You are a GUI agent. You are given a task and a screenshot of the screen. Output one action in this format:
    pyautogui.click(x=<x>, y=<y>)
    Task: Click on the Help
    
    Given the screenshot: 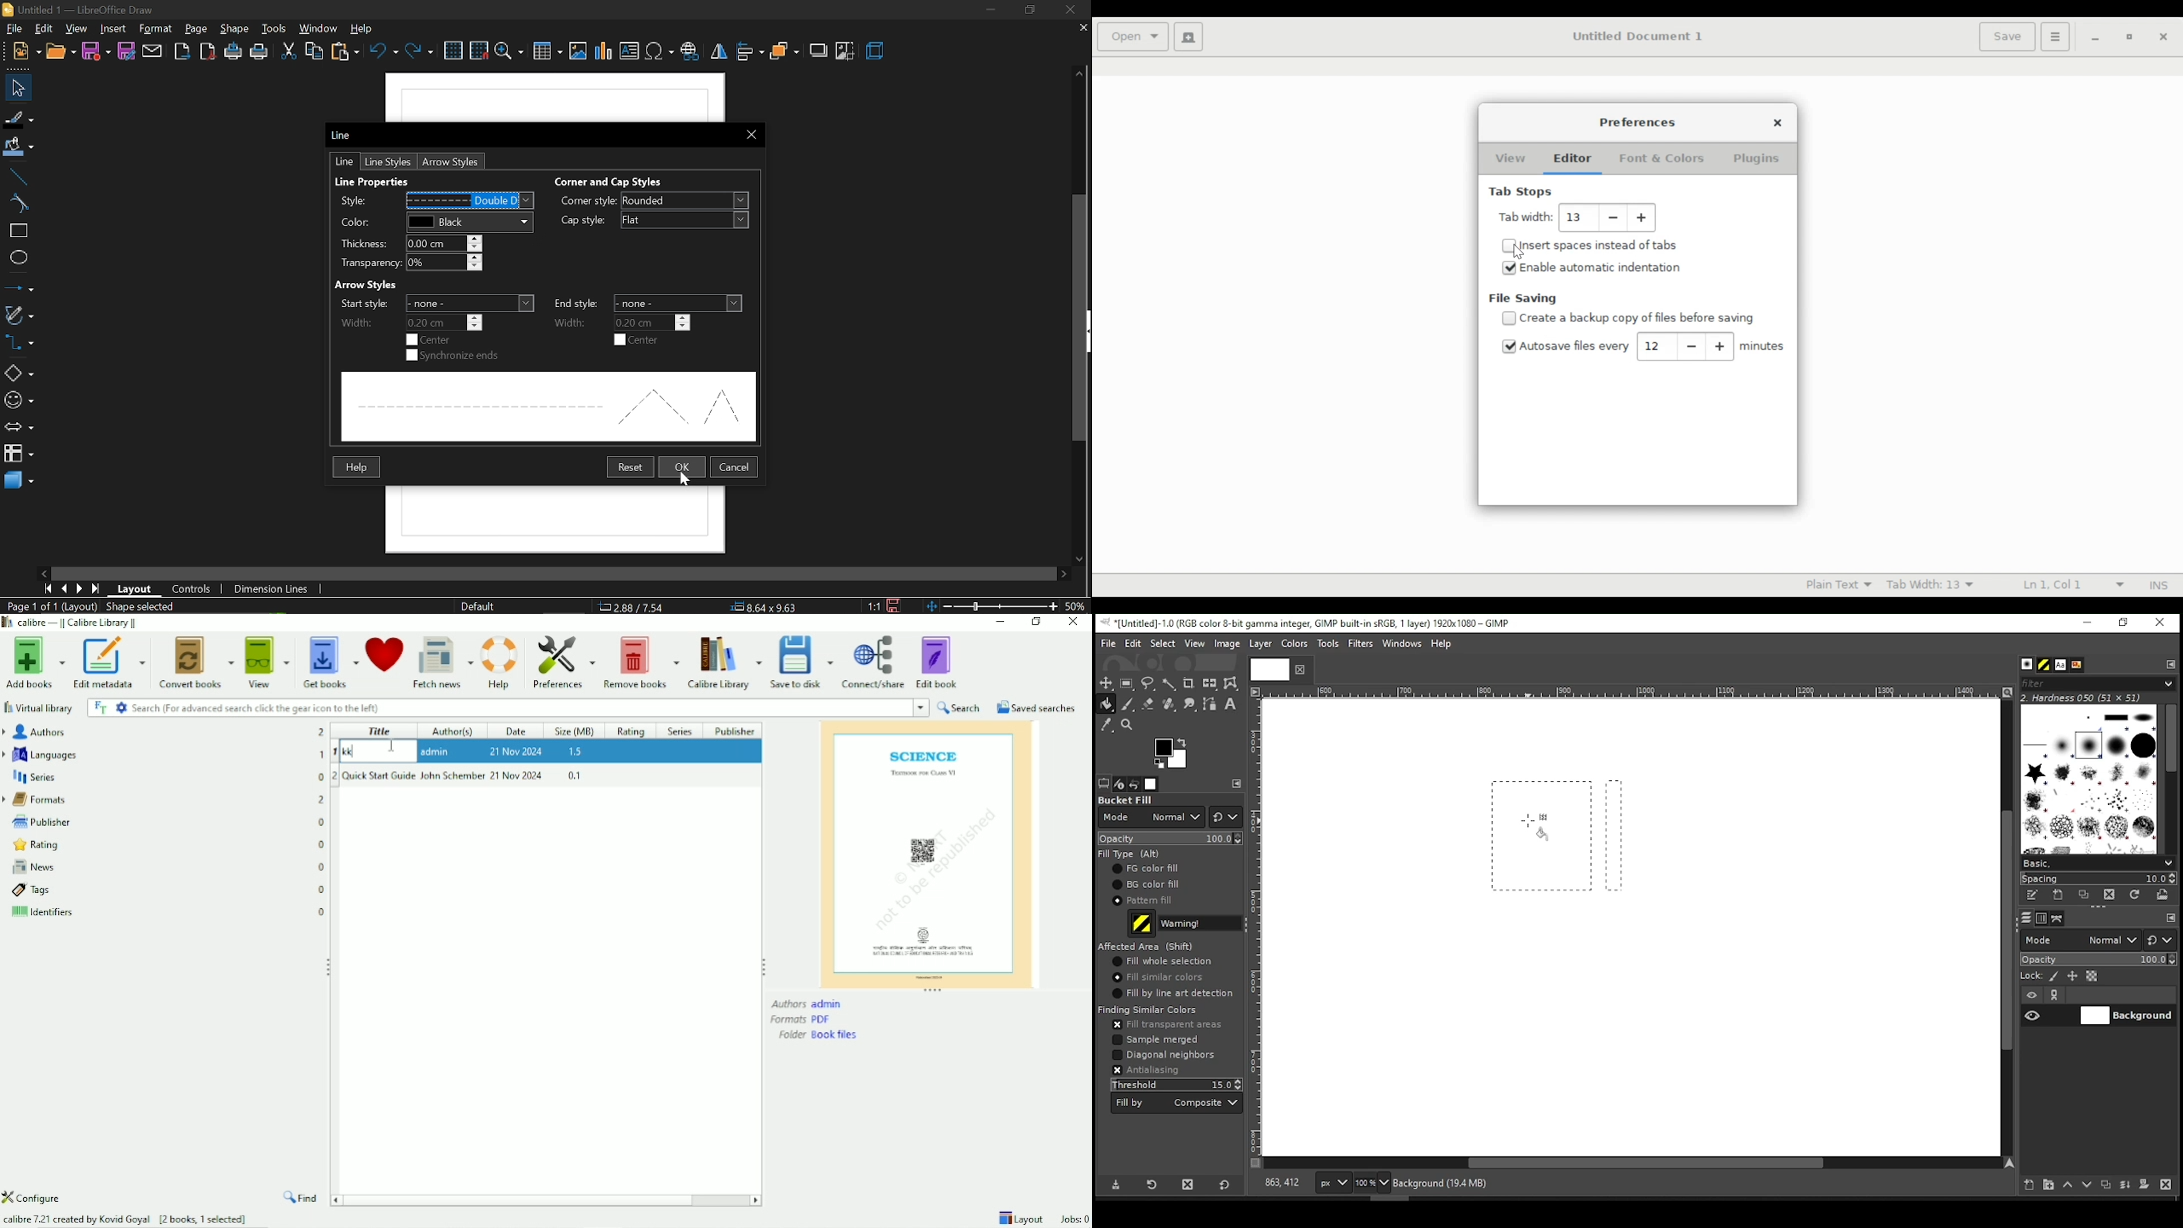 What is the action you would take?
    pyautogui.click(x=358, y=467)
    